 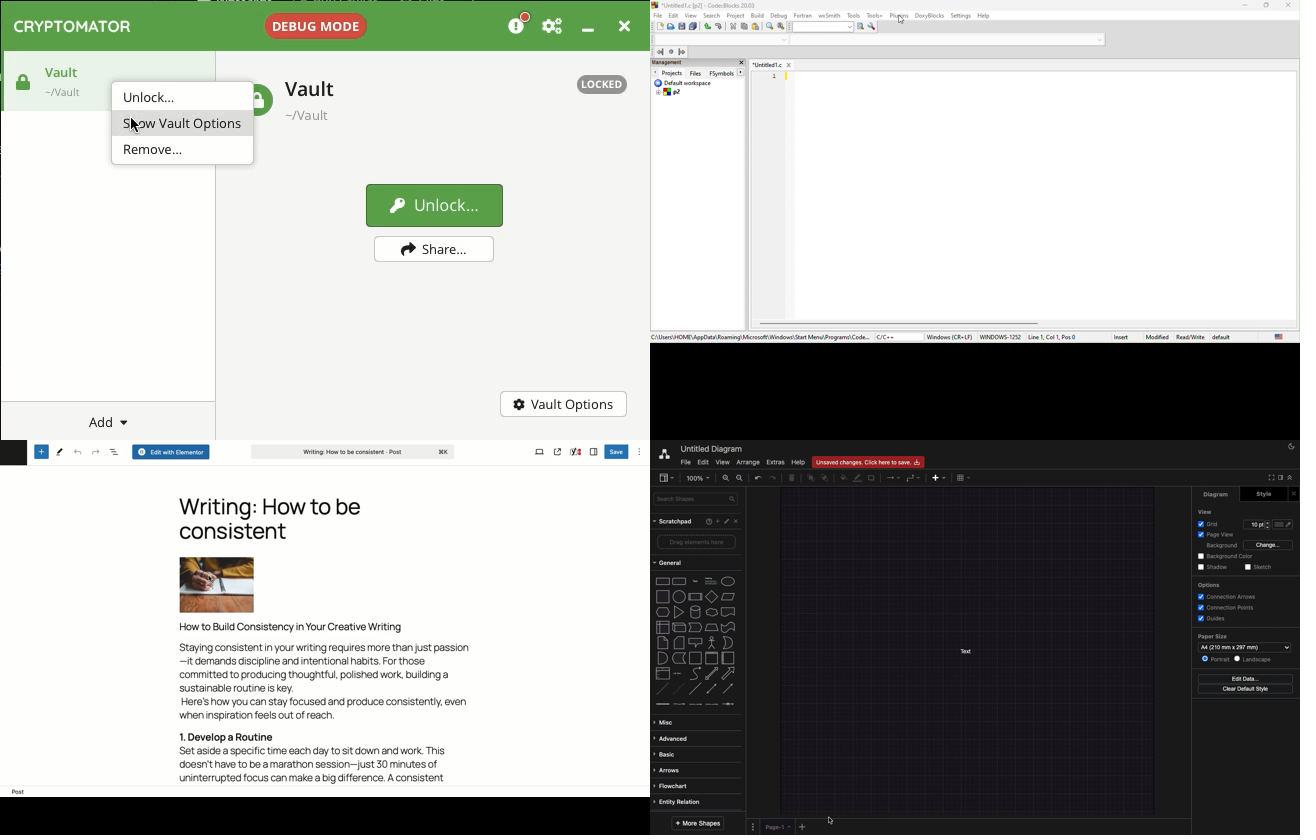 I want to click on plugins, so click(x=898, y=16).